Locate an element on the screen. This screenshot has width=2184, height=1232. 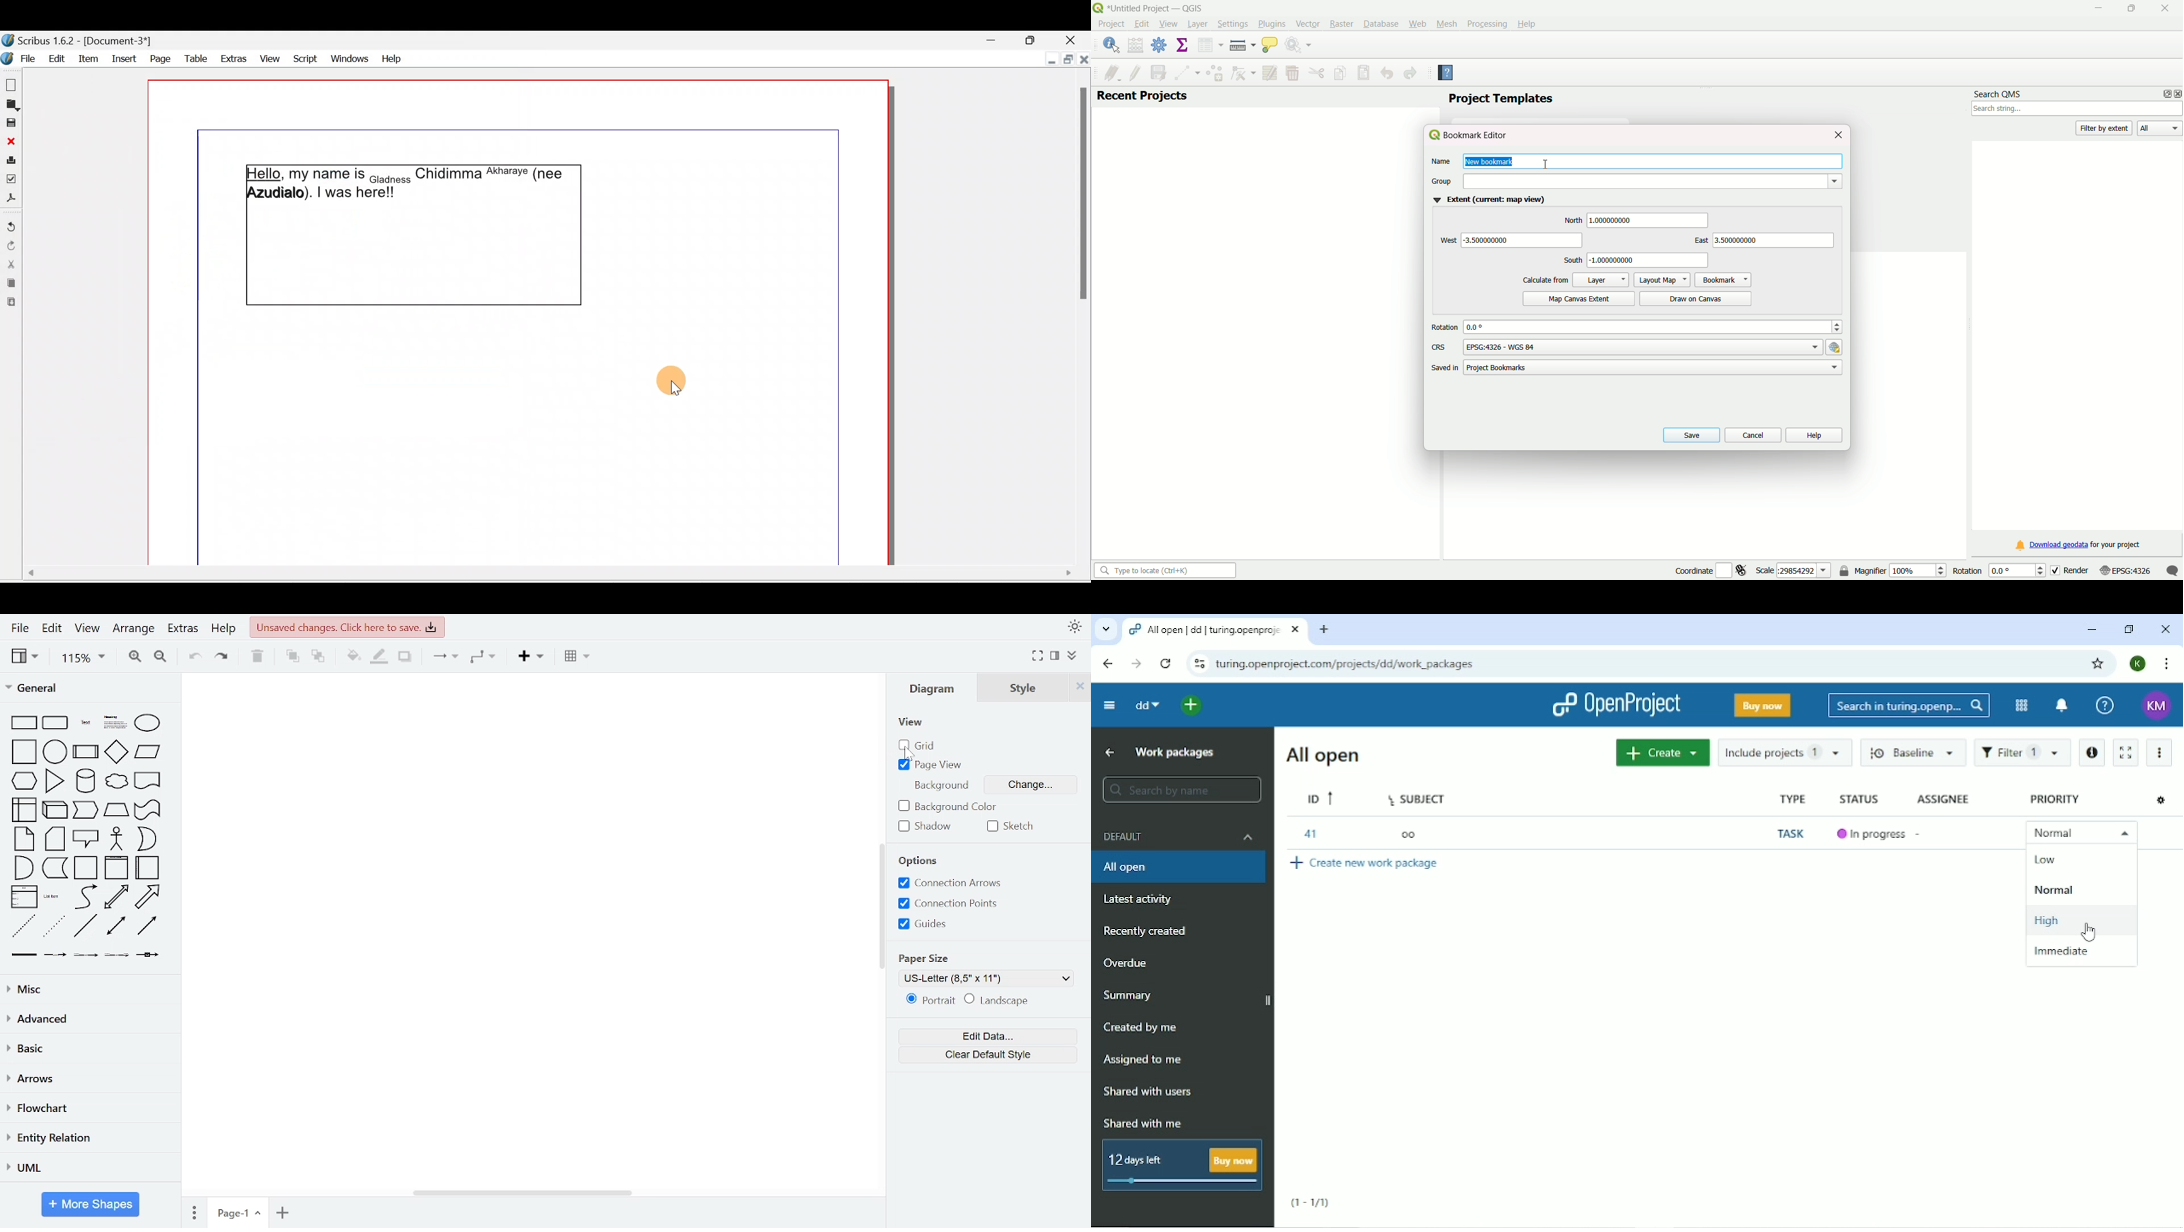
map canvas extent is located at coordinates (1577, 299).